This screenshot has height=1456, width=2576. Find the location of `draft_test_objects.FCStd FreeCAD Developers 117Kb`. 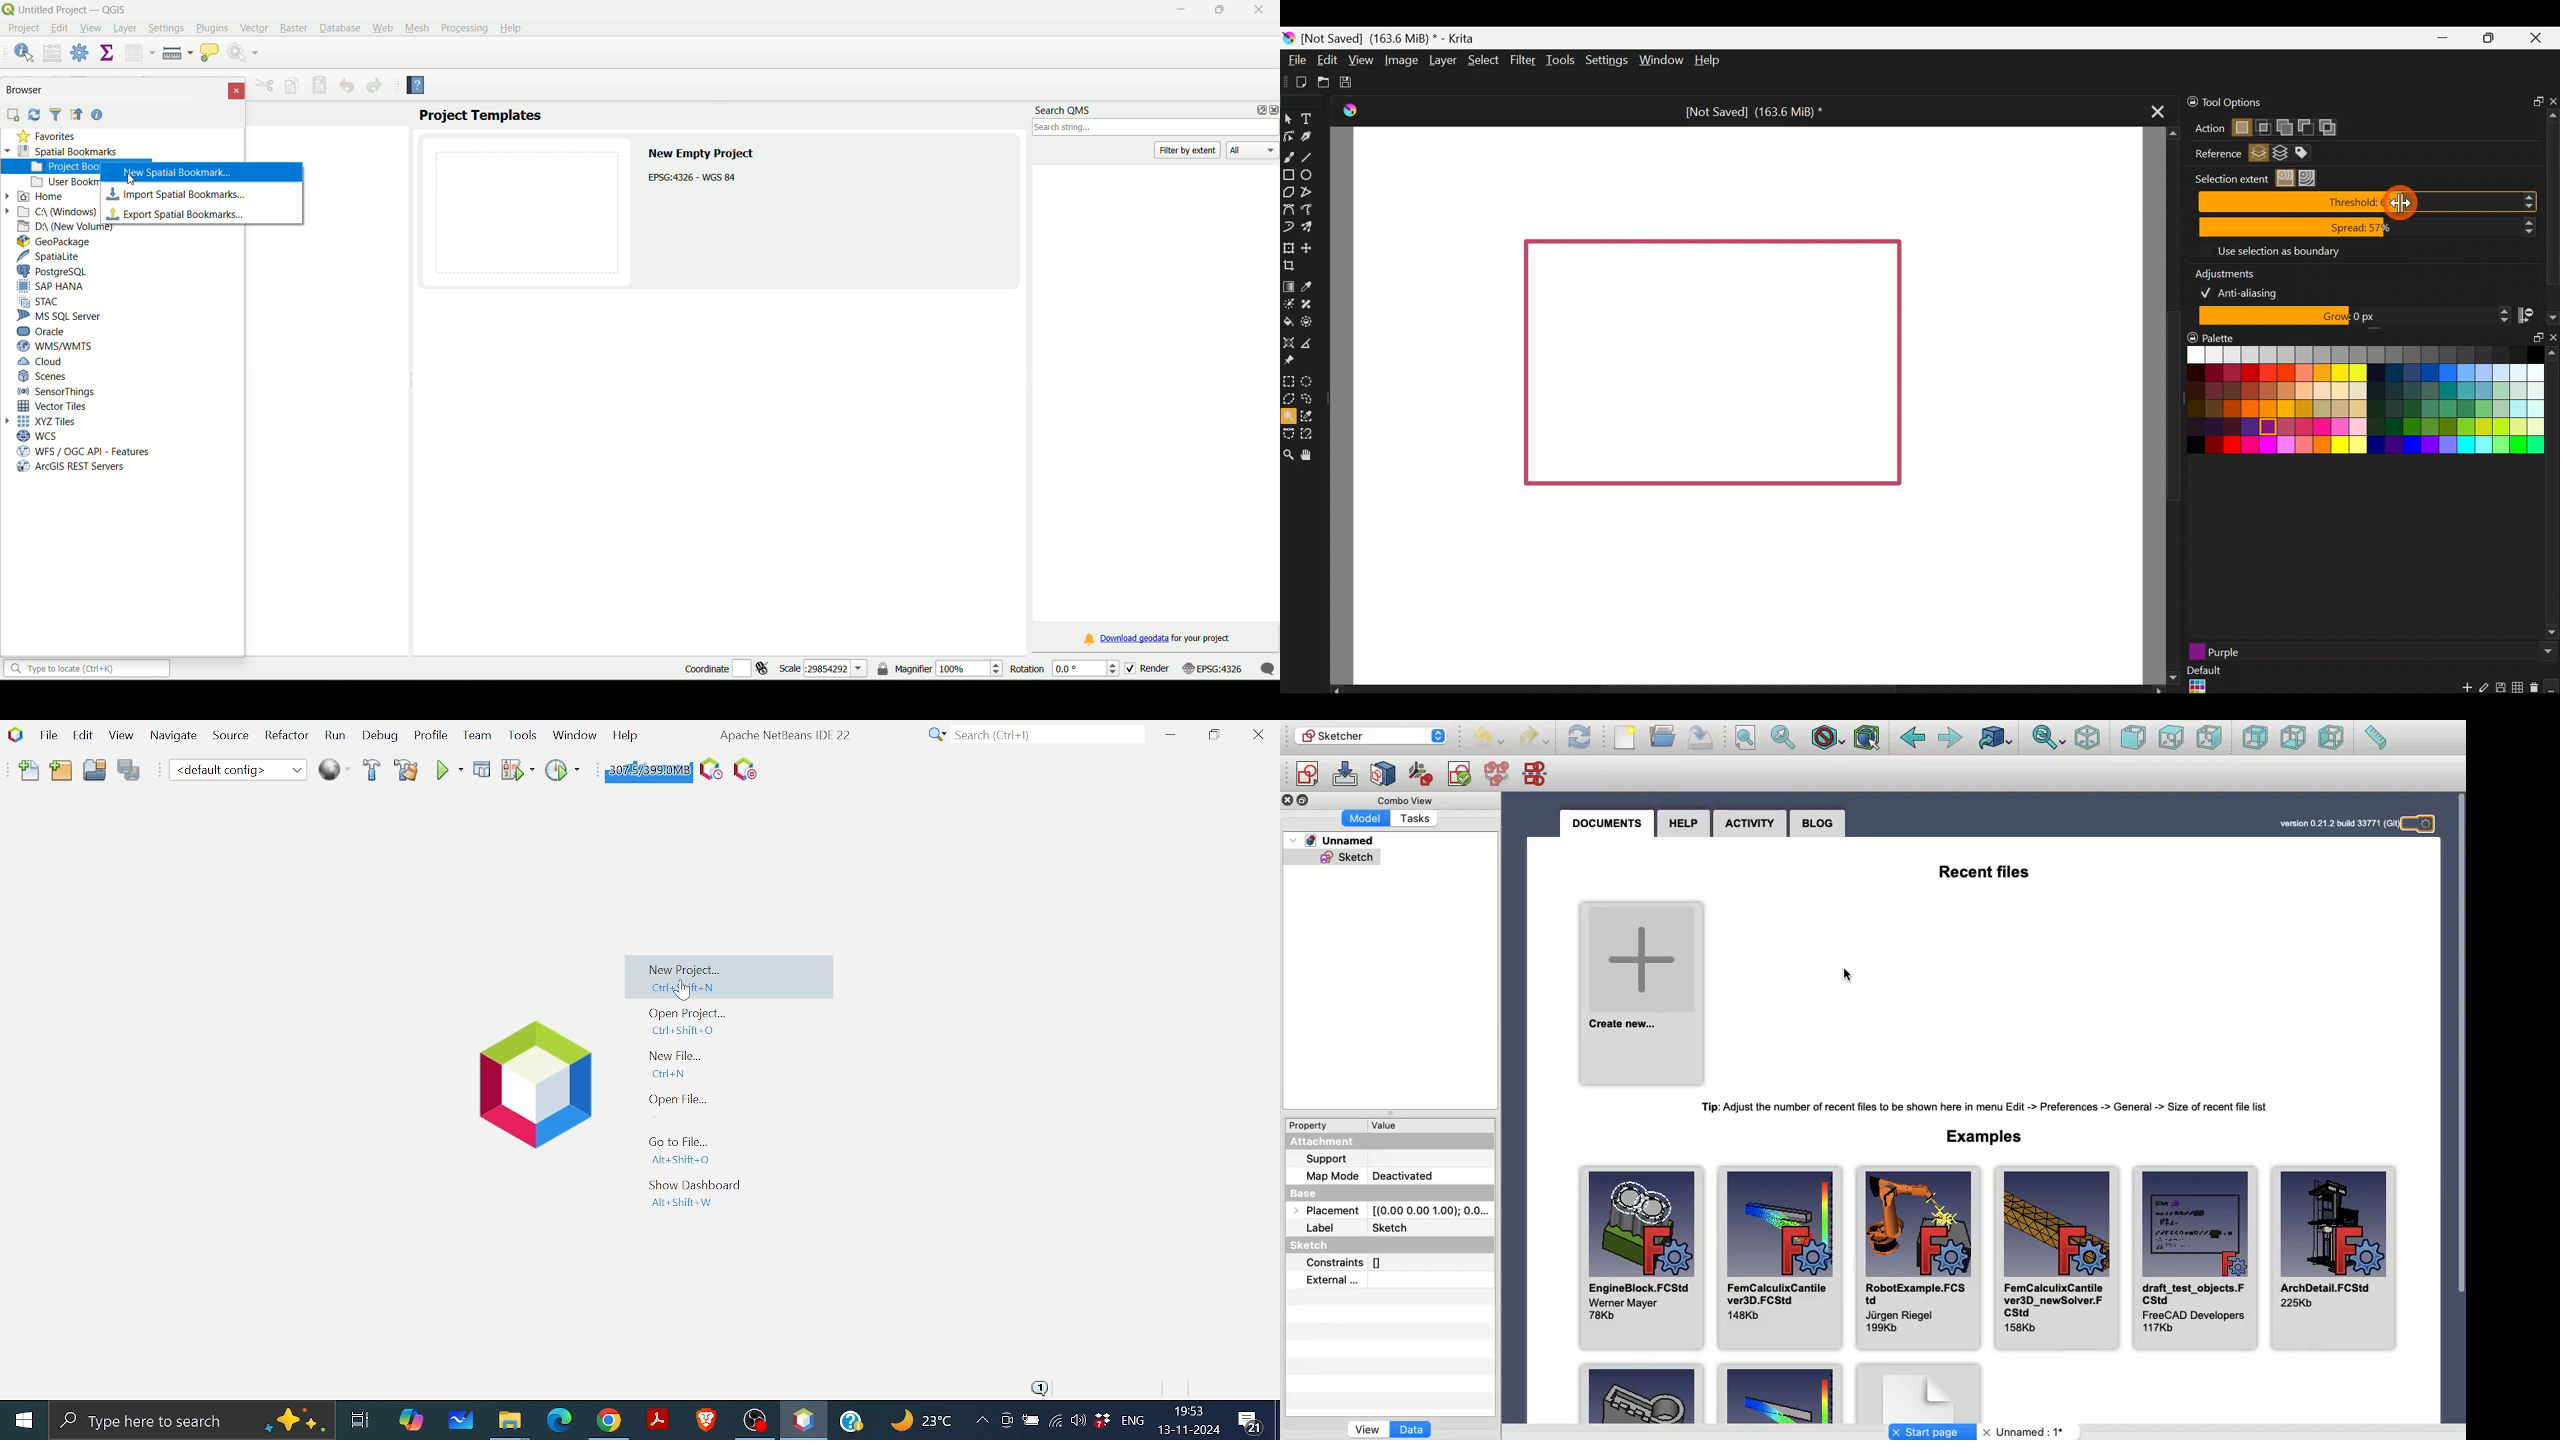

draft_test_objects.FCStd FreeCAD Developers 117Kb is located at coordinates (2195, 1259).